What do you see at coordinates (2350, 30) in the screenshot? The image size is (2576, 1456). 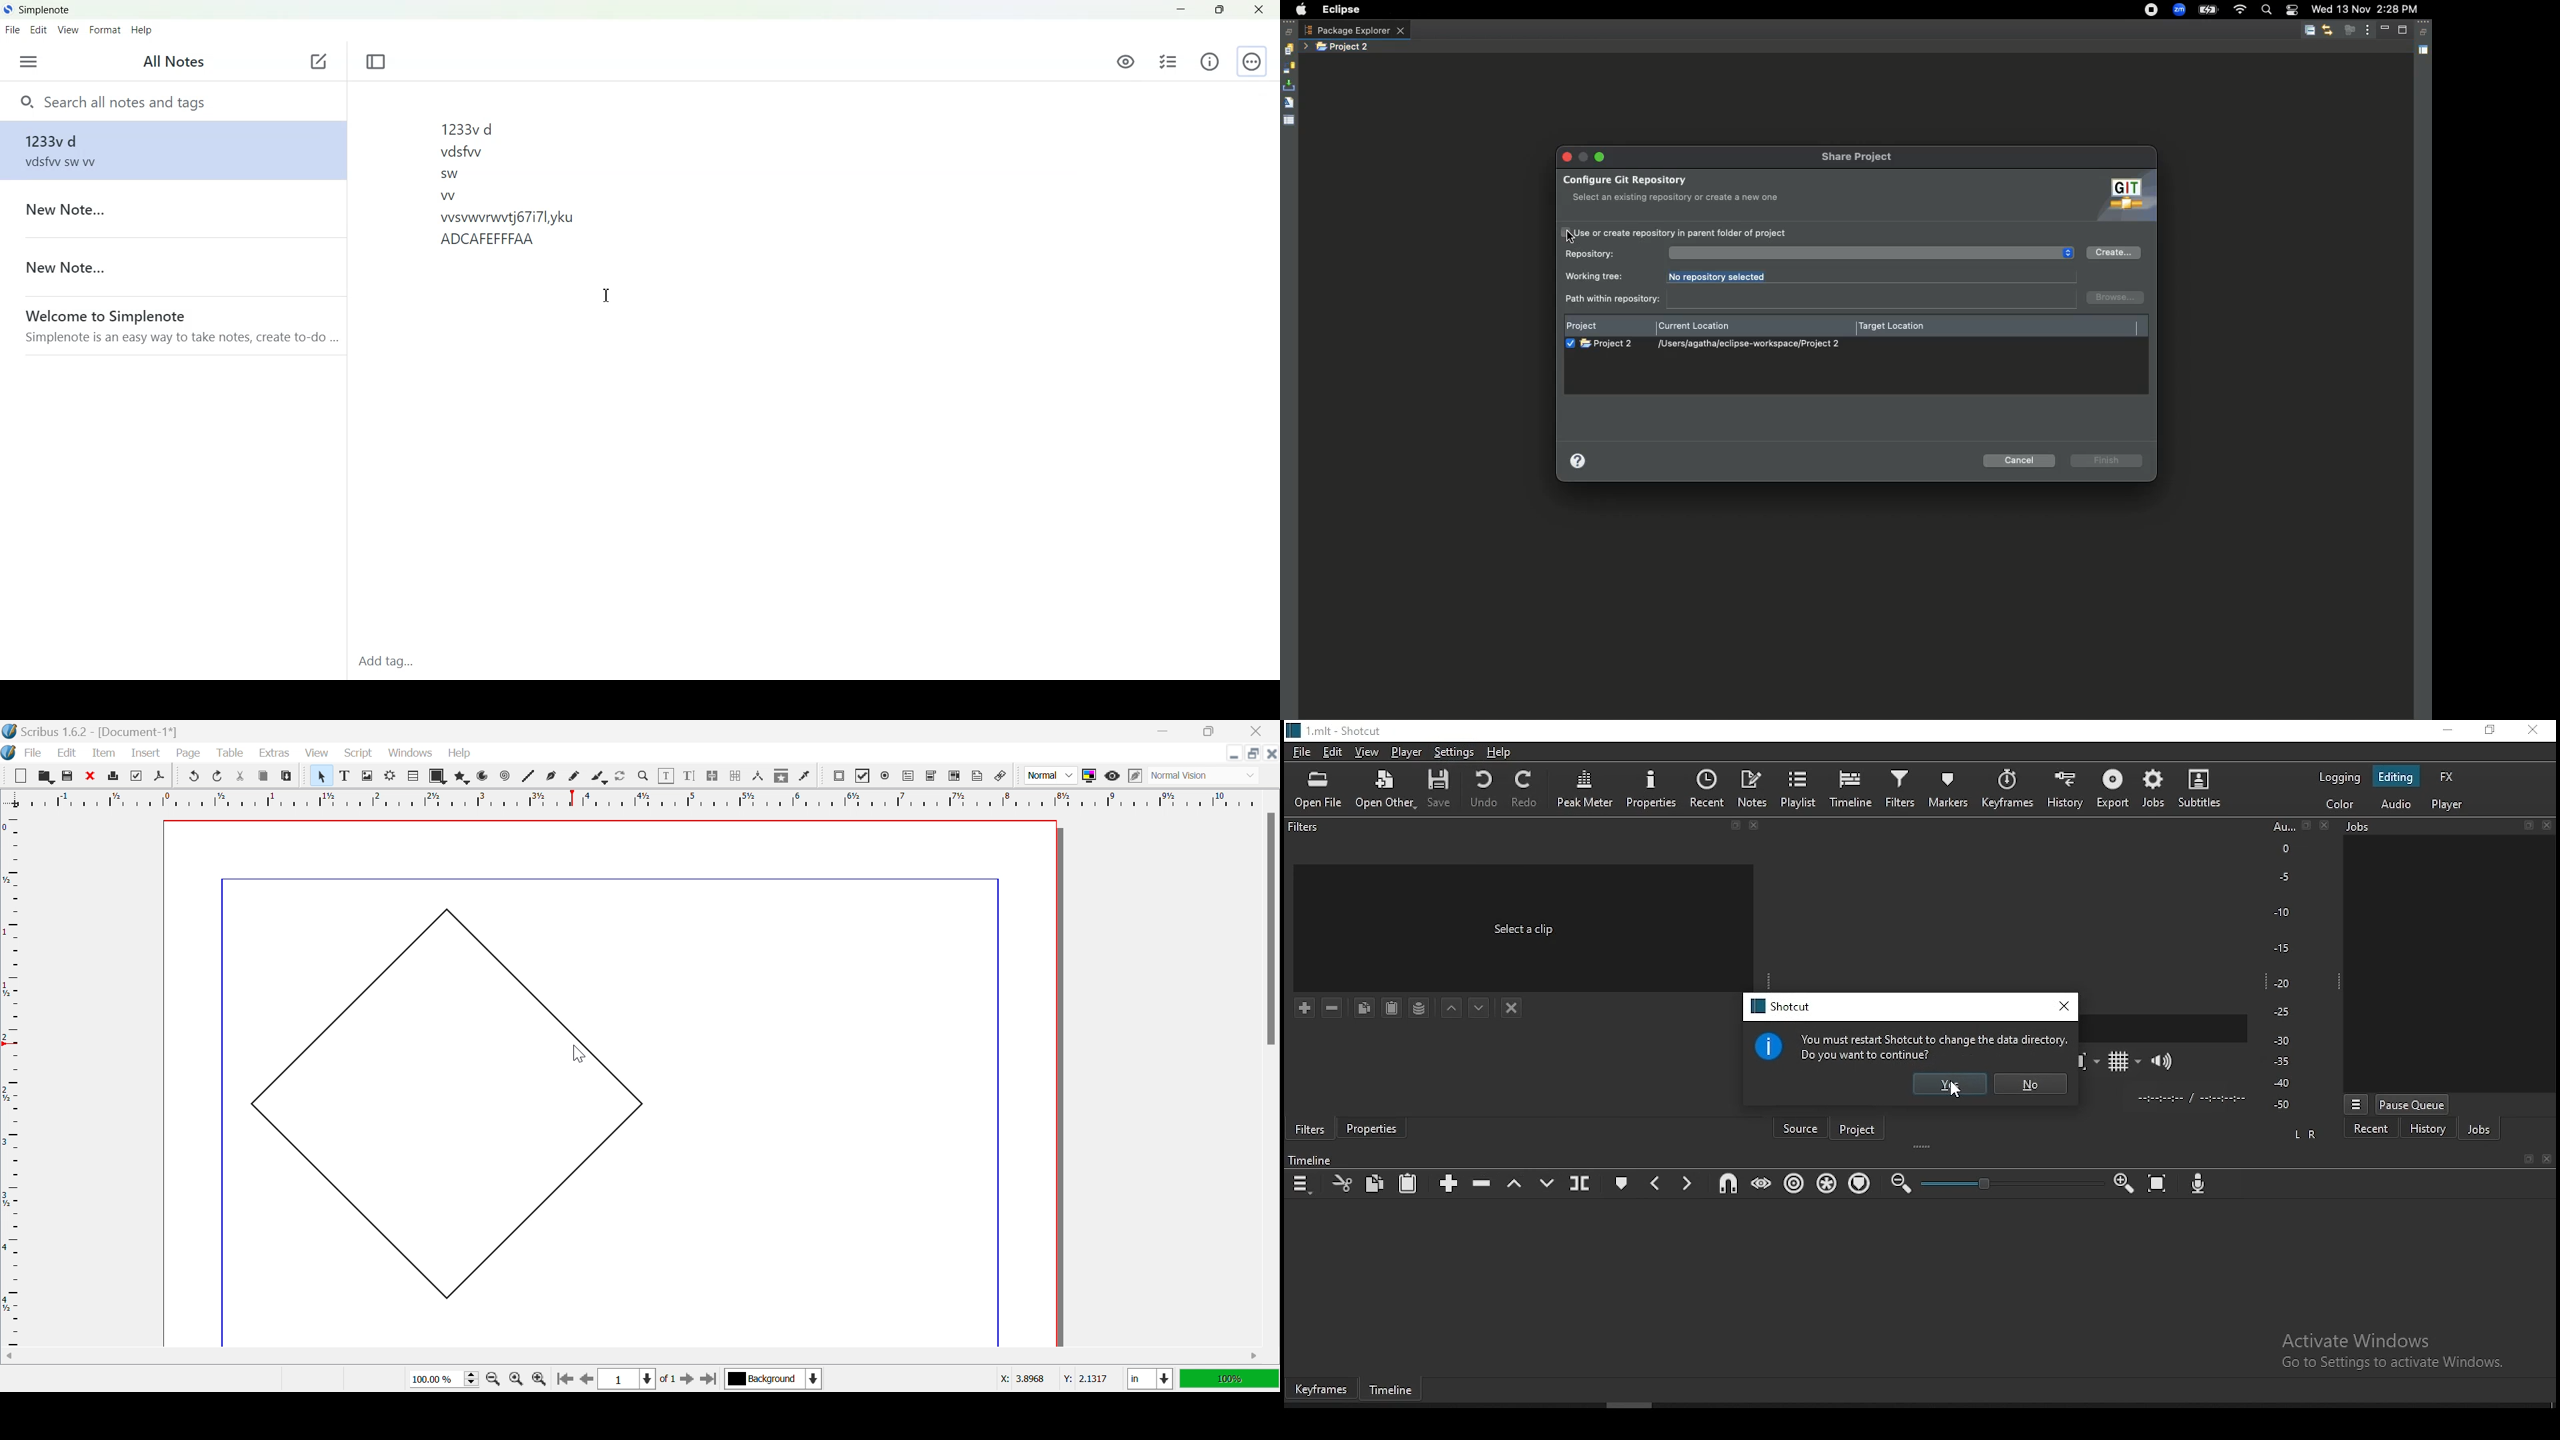 I see `Focus on active task` at bounding box center [2350, 30].